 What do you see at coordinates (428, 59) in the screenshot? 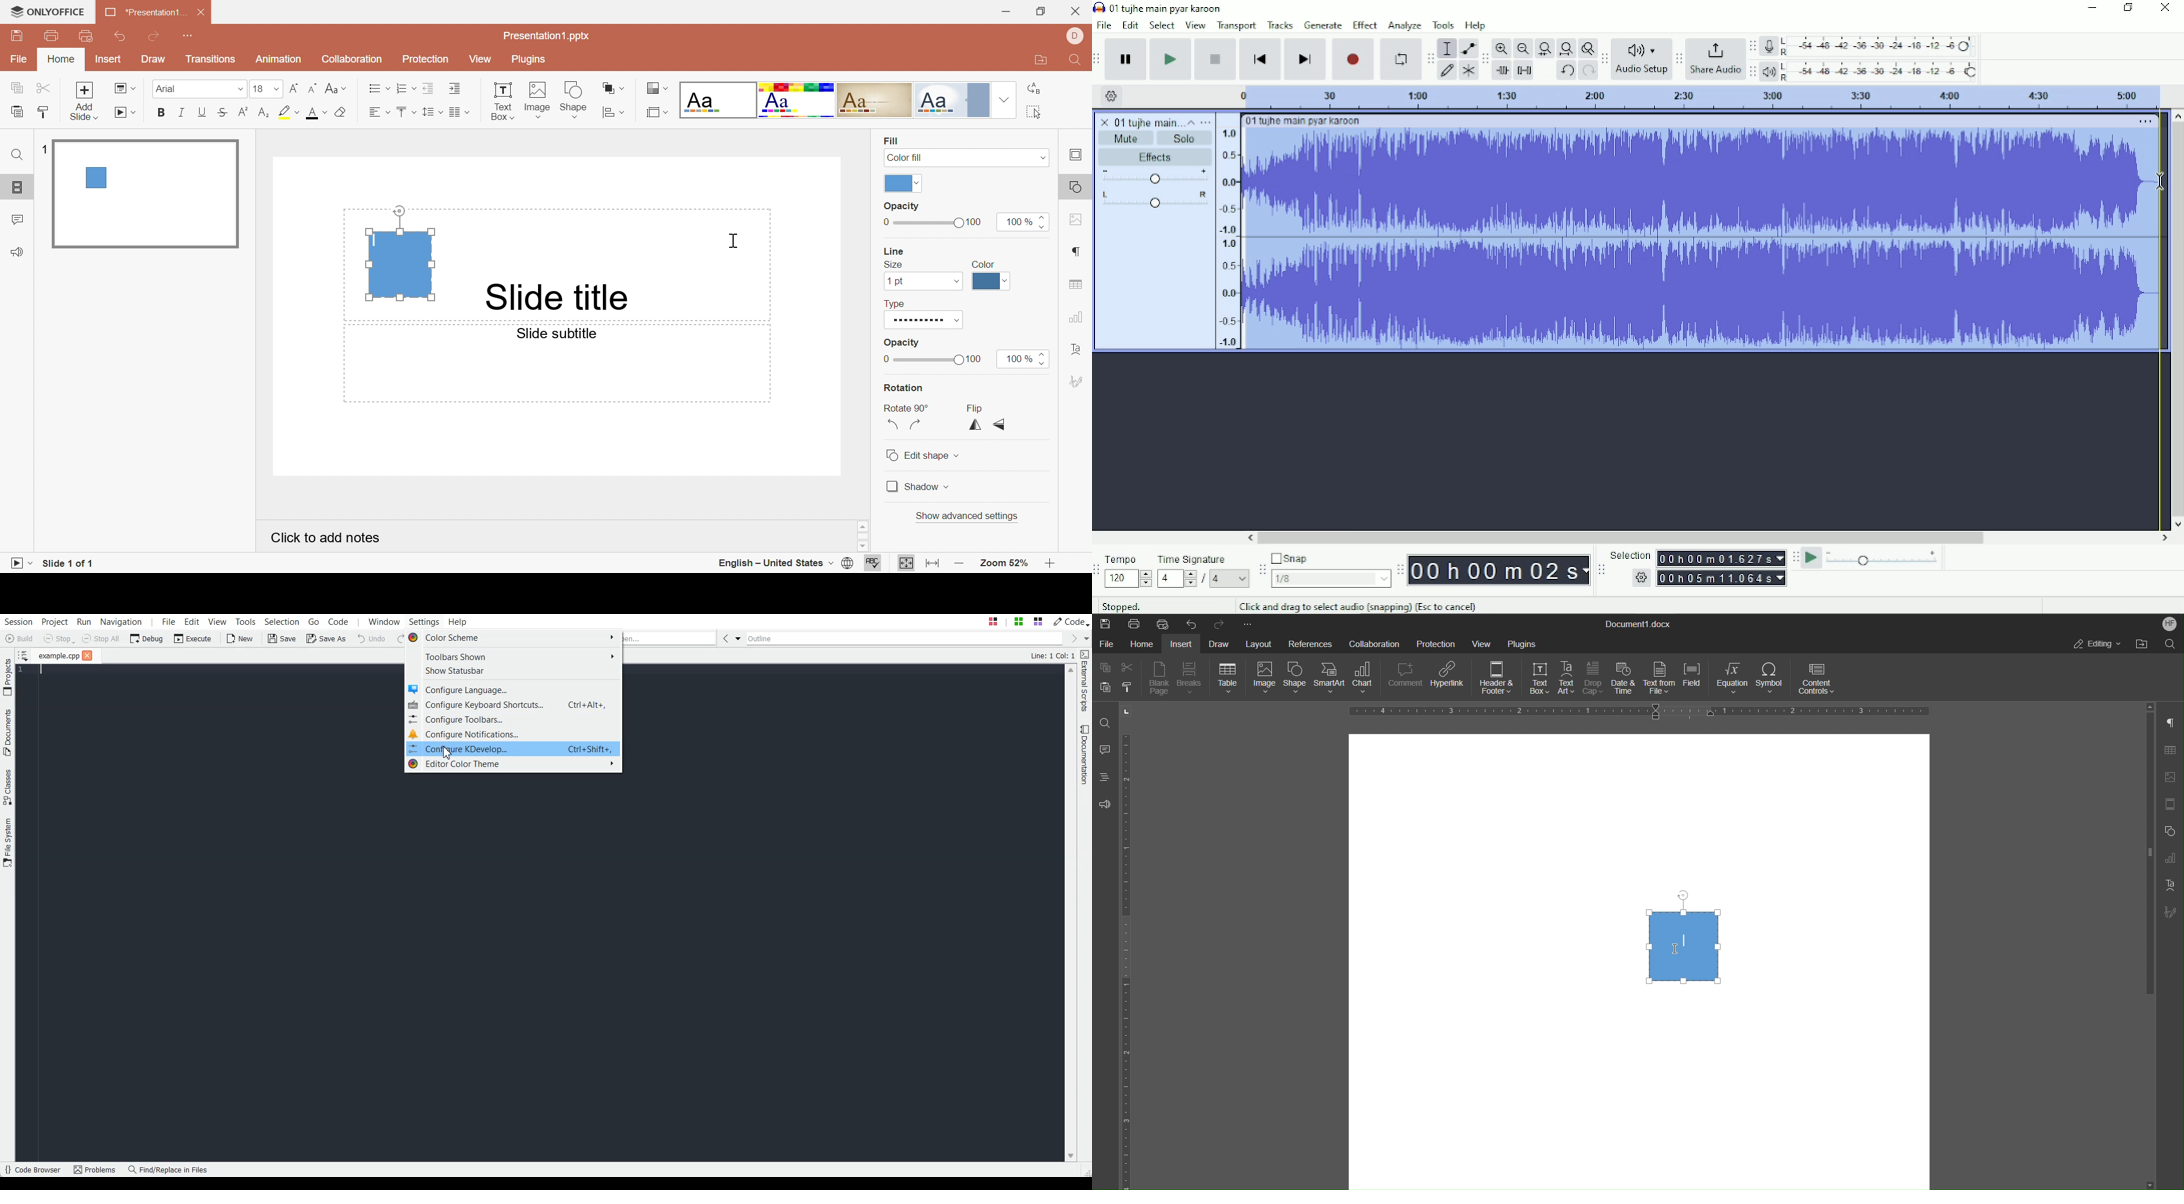
I see `Protection` at bounding box center [428, 59].